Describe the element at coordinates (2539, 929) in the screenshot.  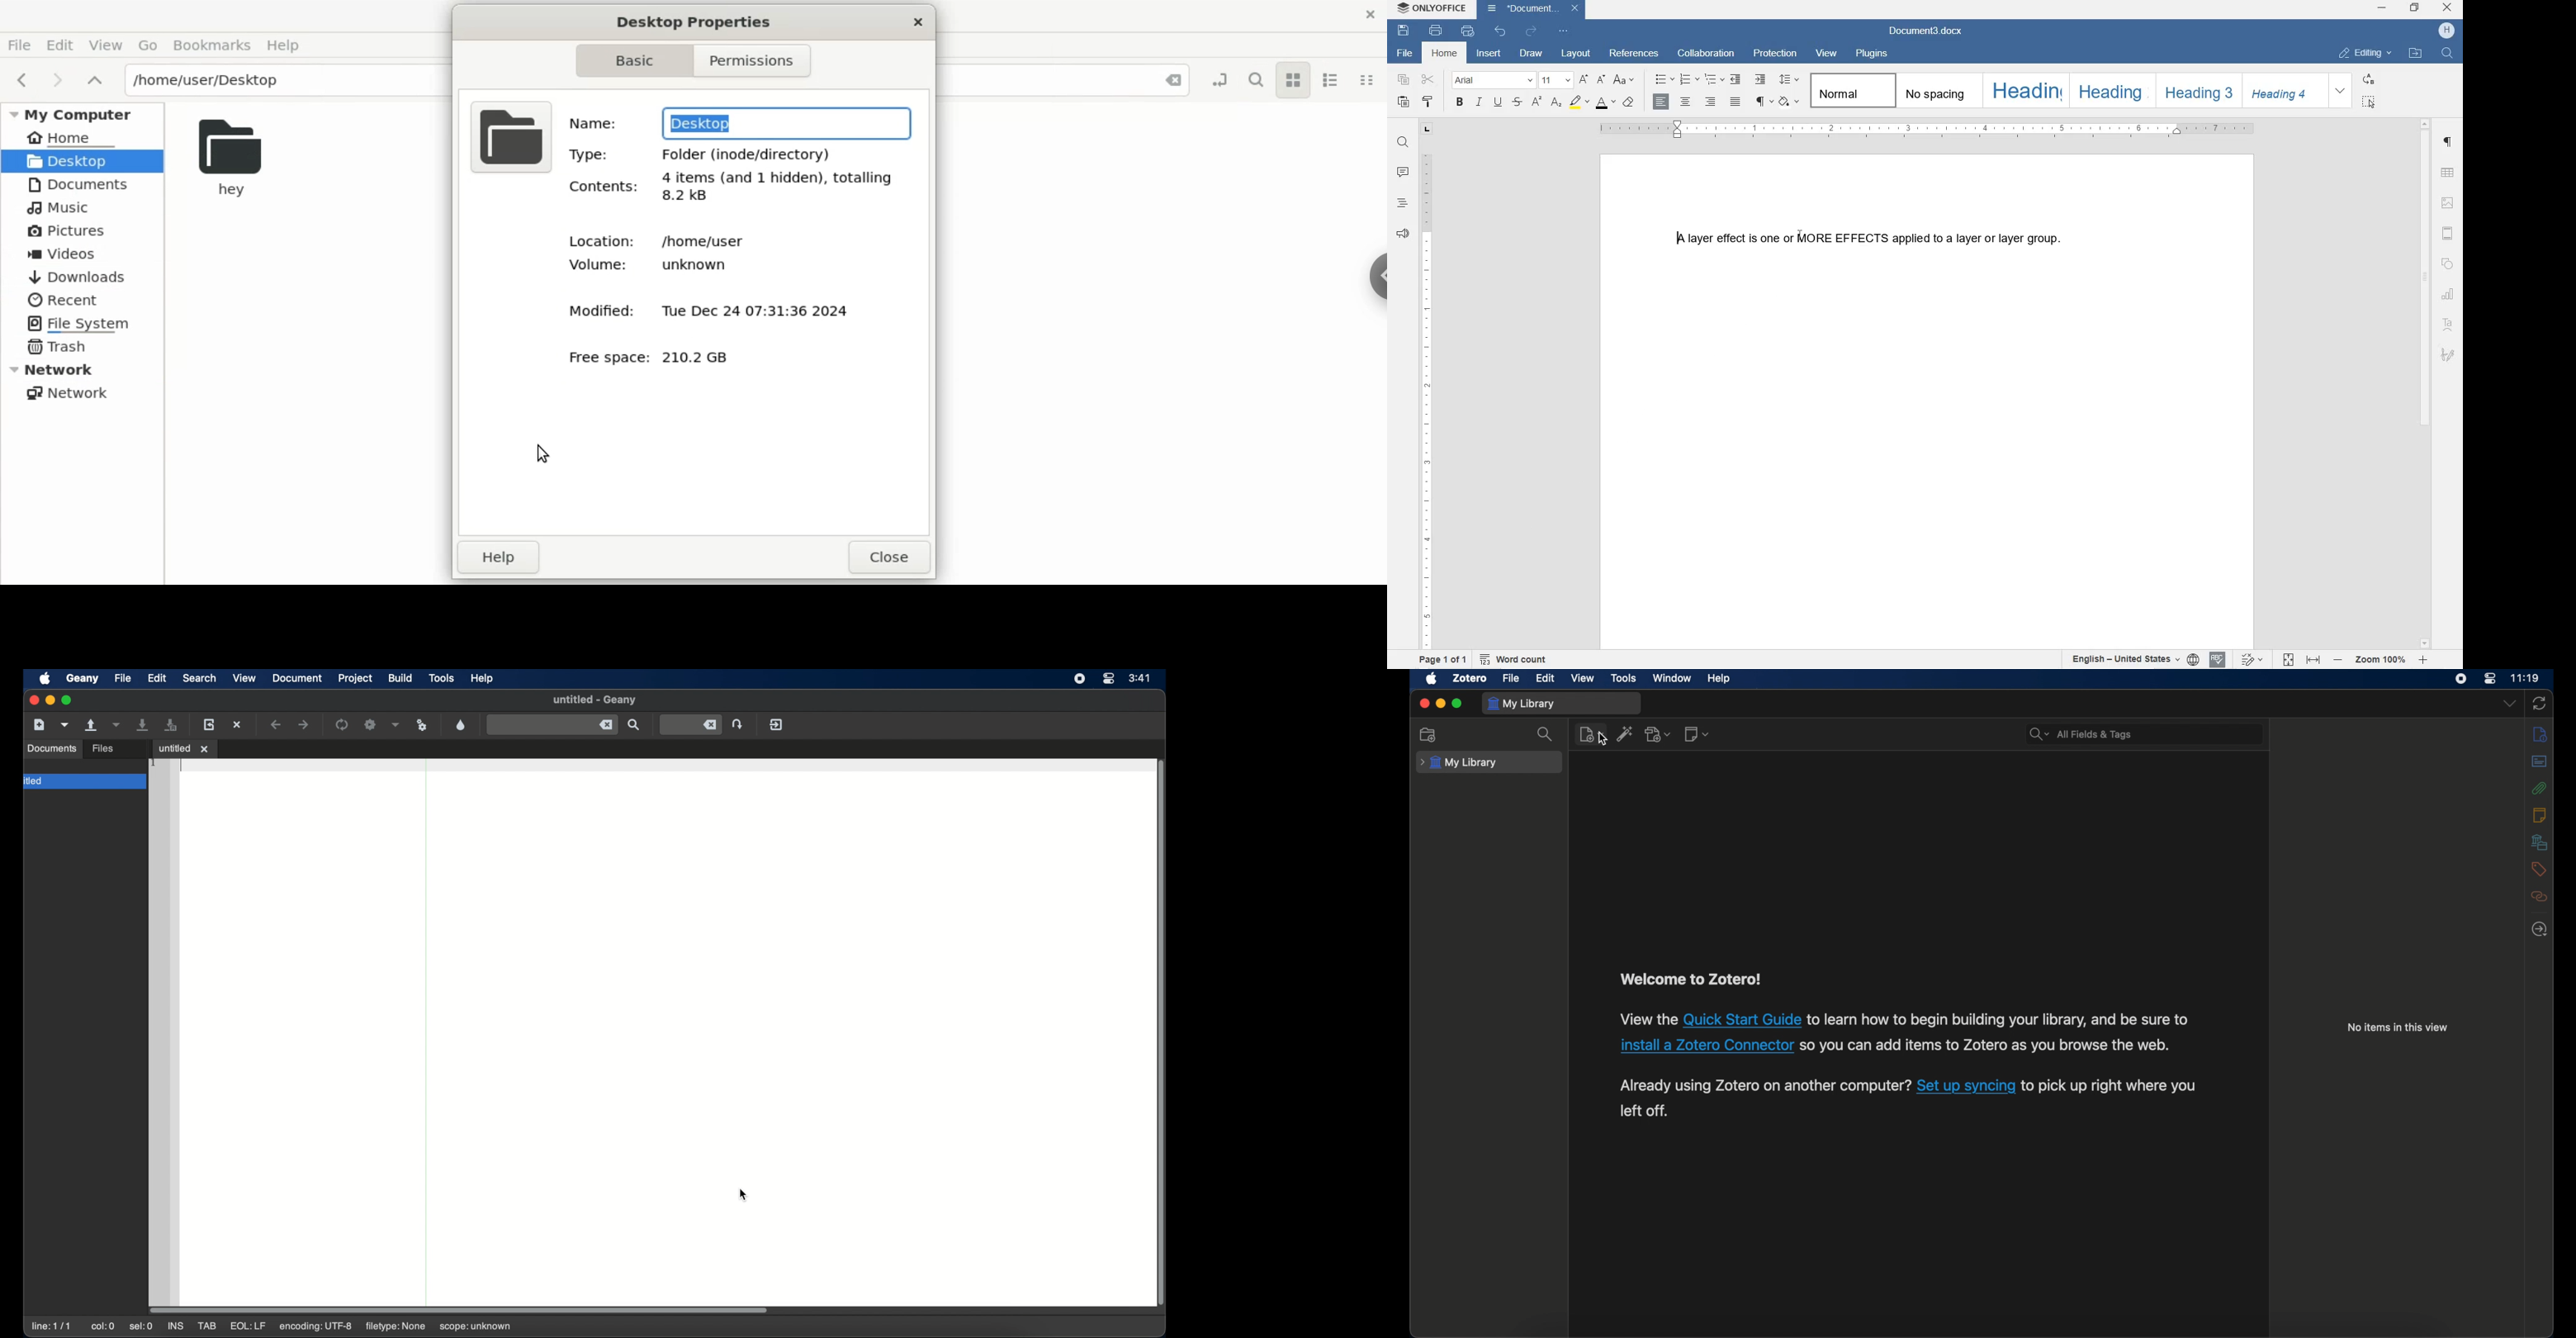
I see `locate` at that location.